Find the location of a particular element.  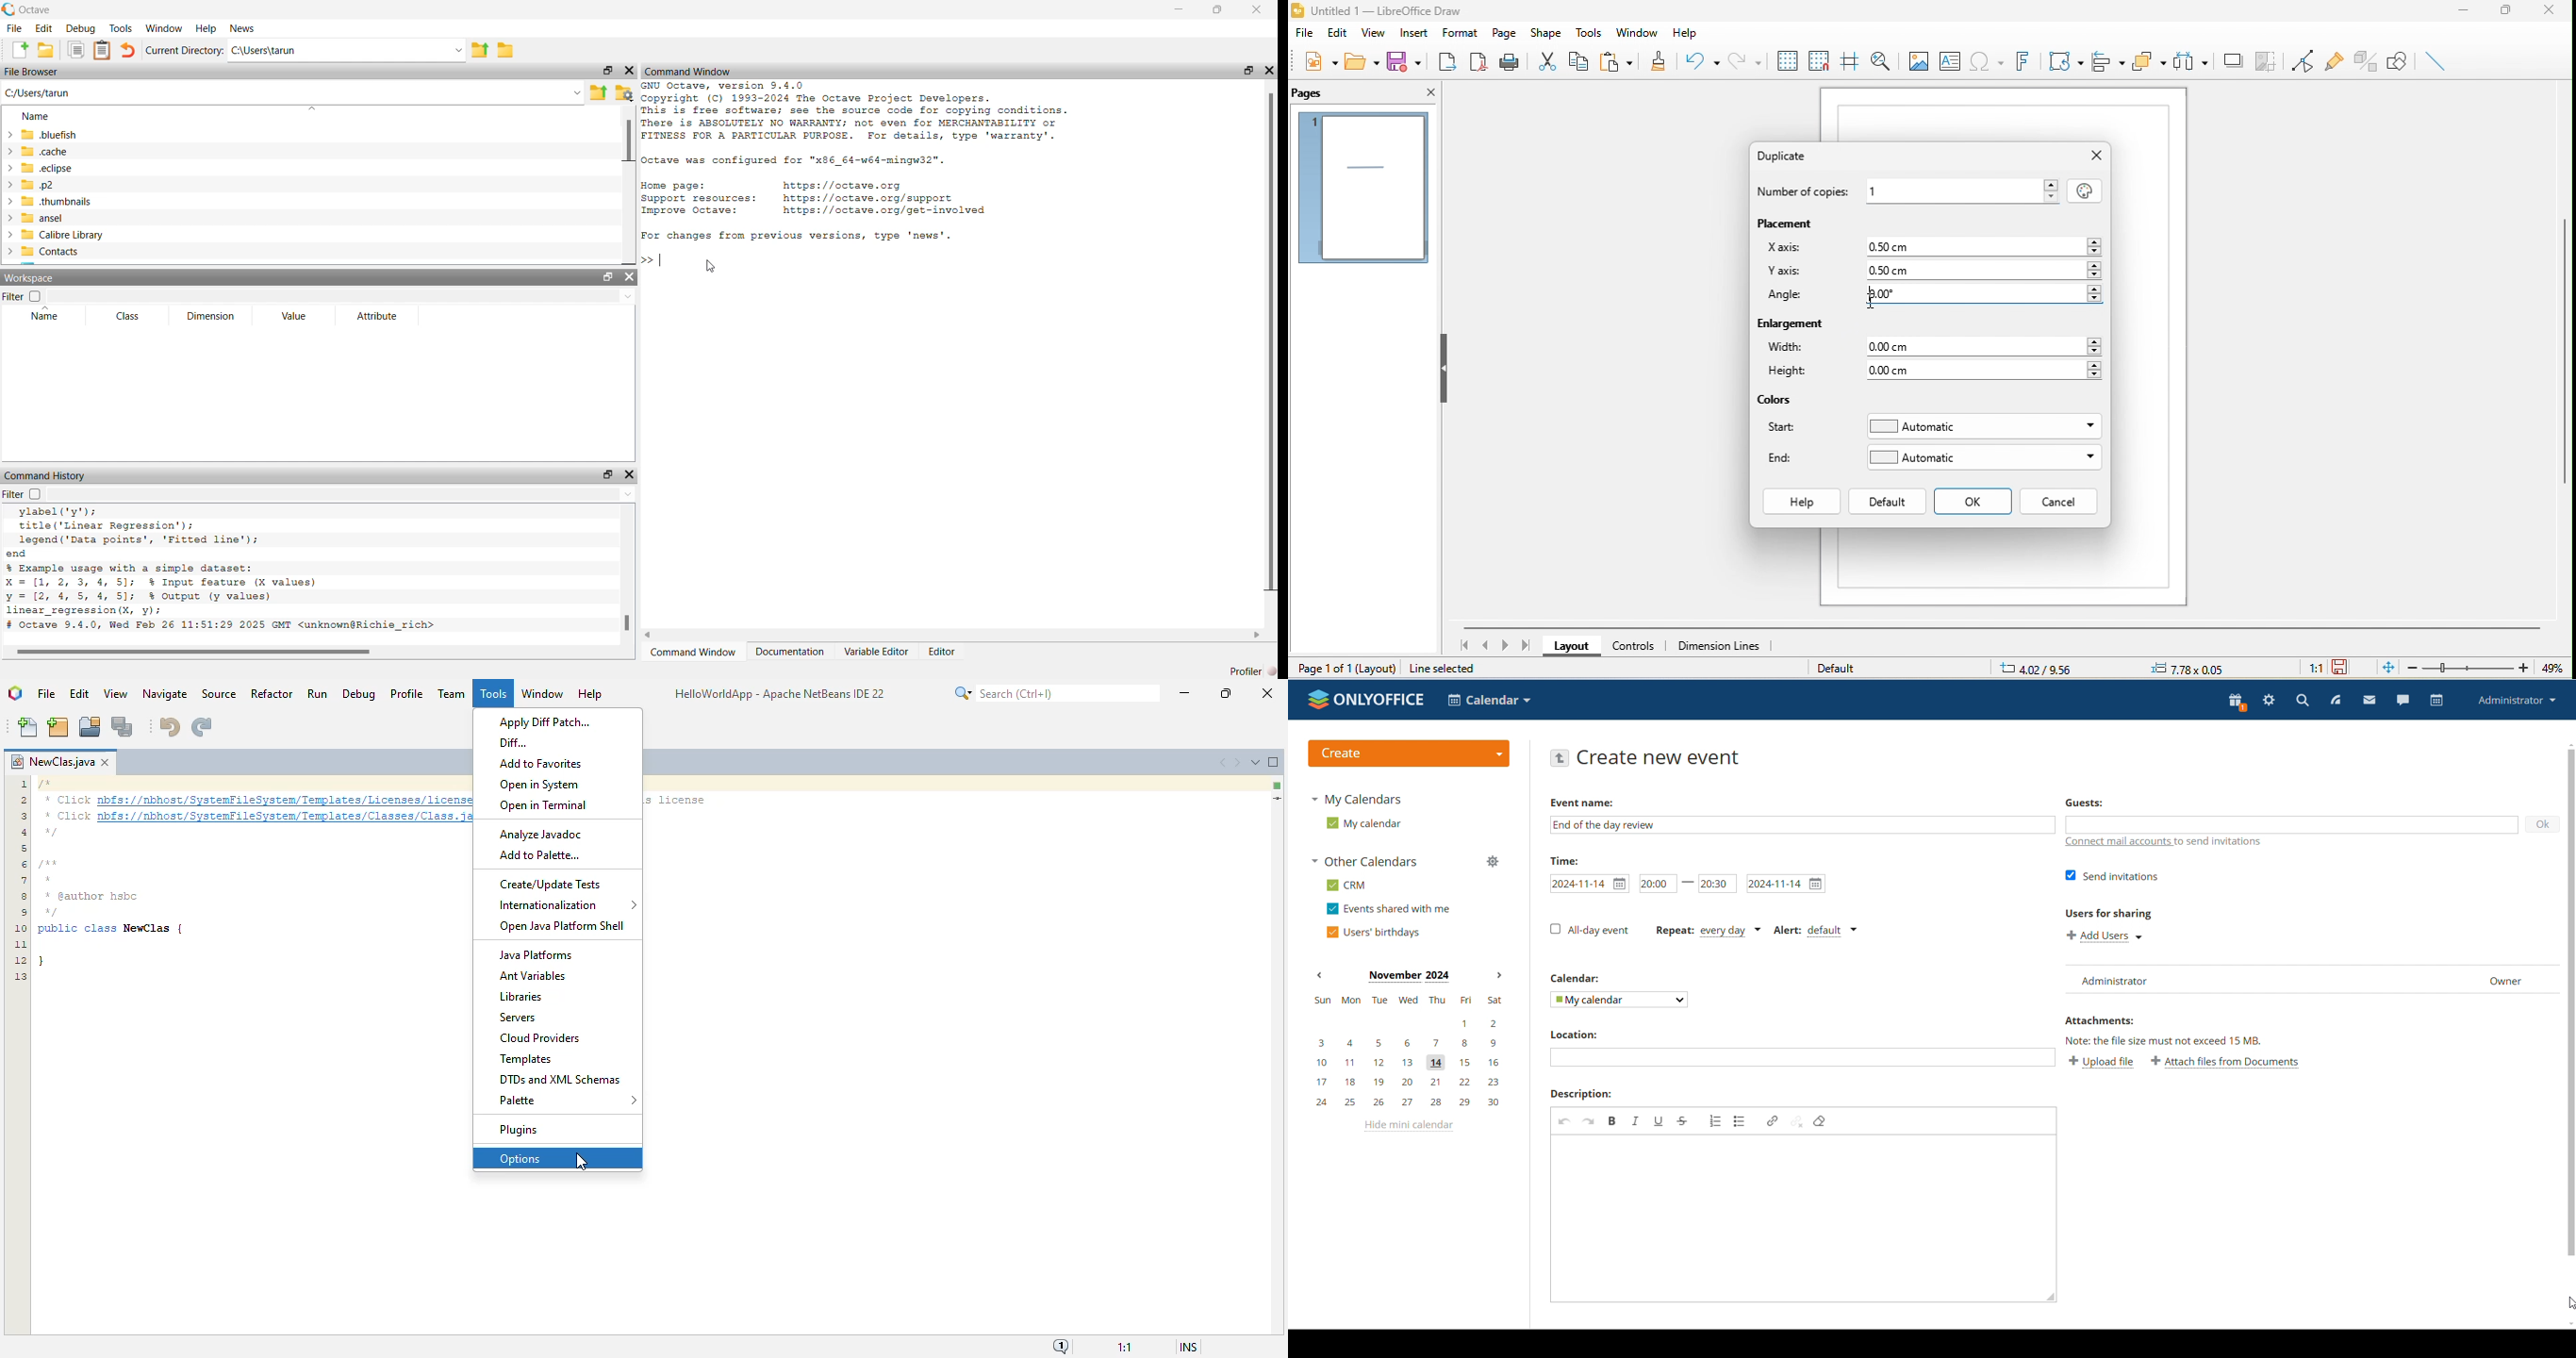

line selected is located at coordinates (1455, 669).